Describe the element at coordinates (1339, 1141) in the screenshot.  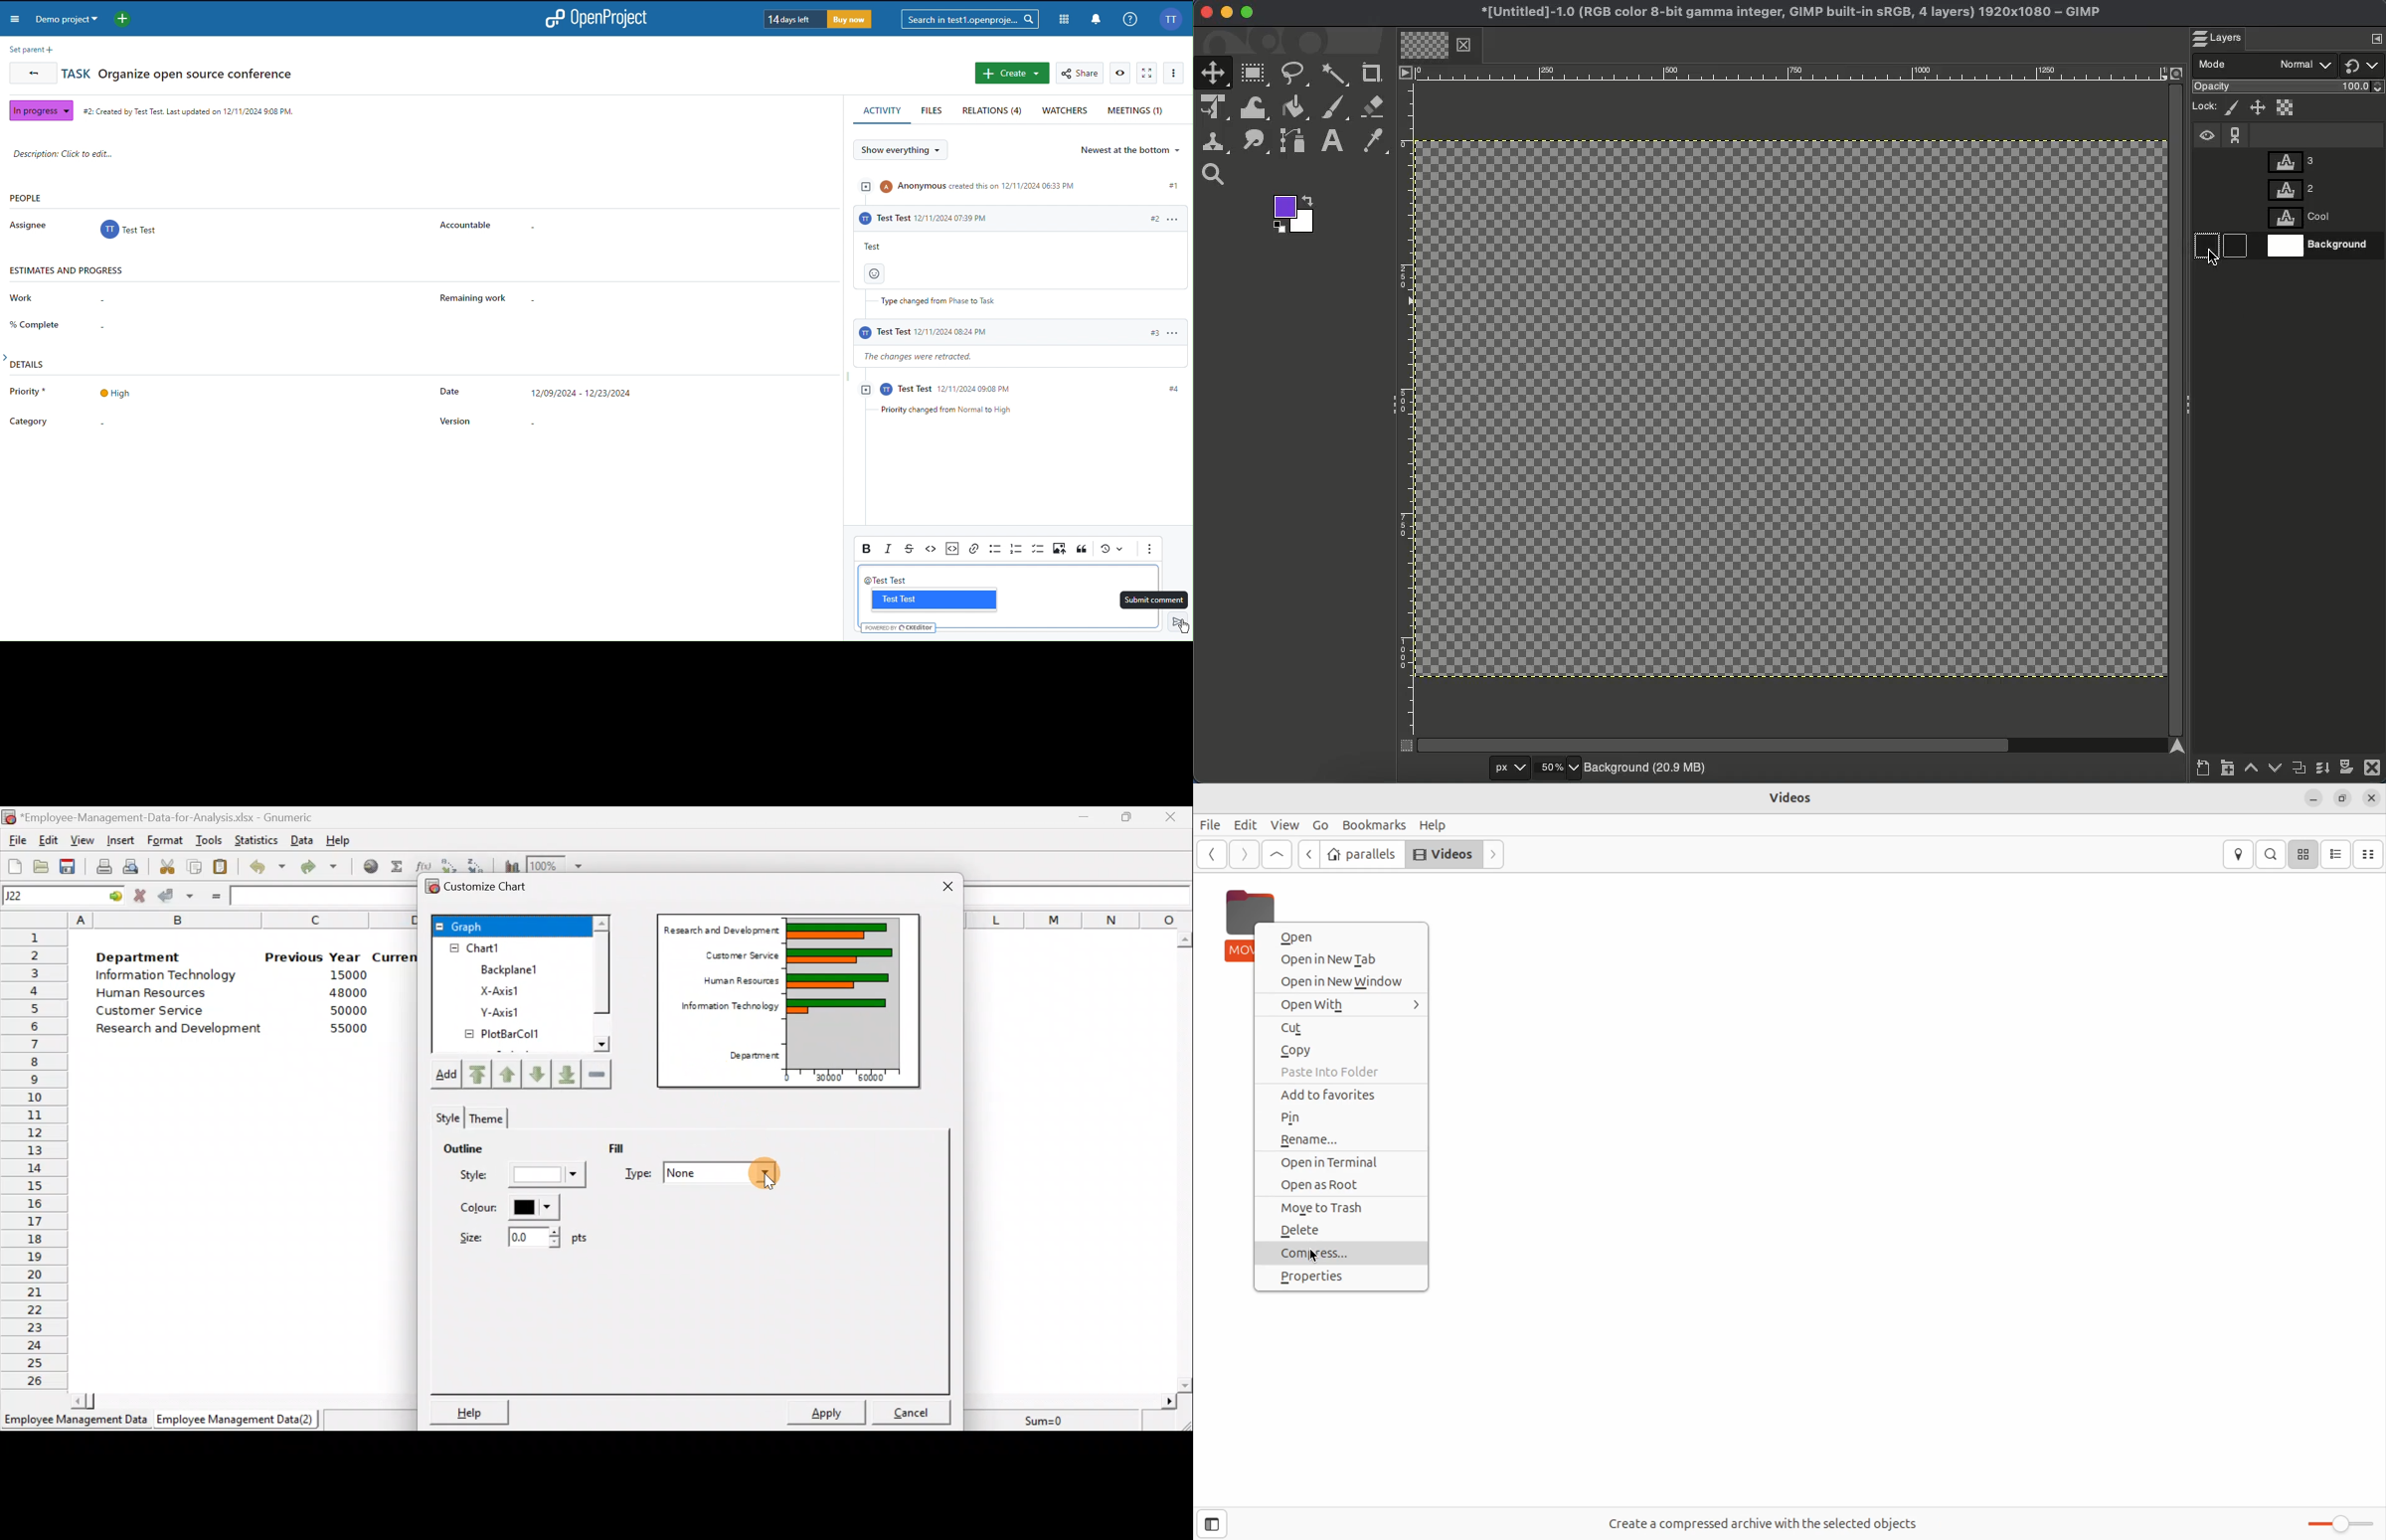
I see `rename` at that location.